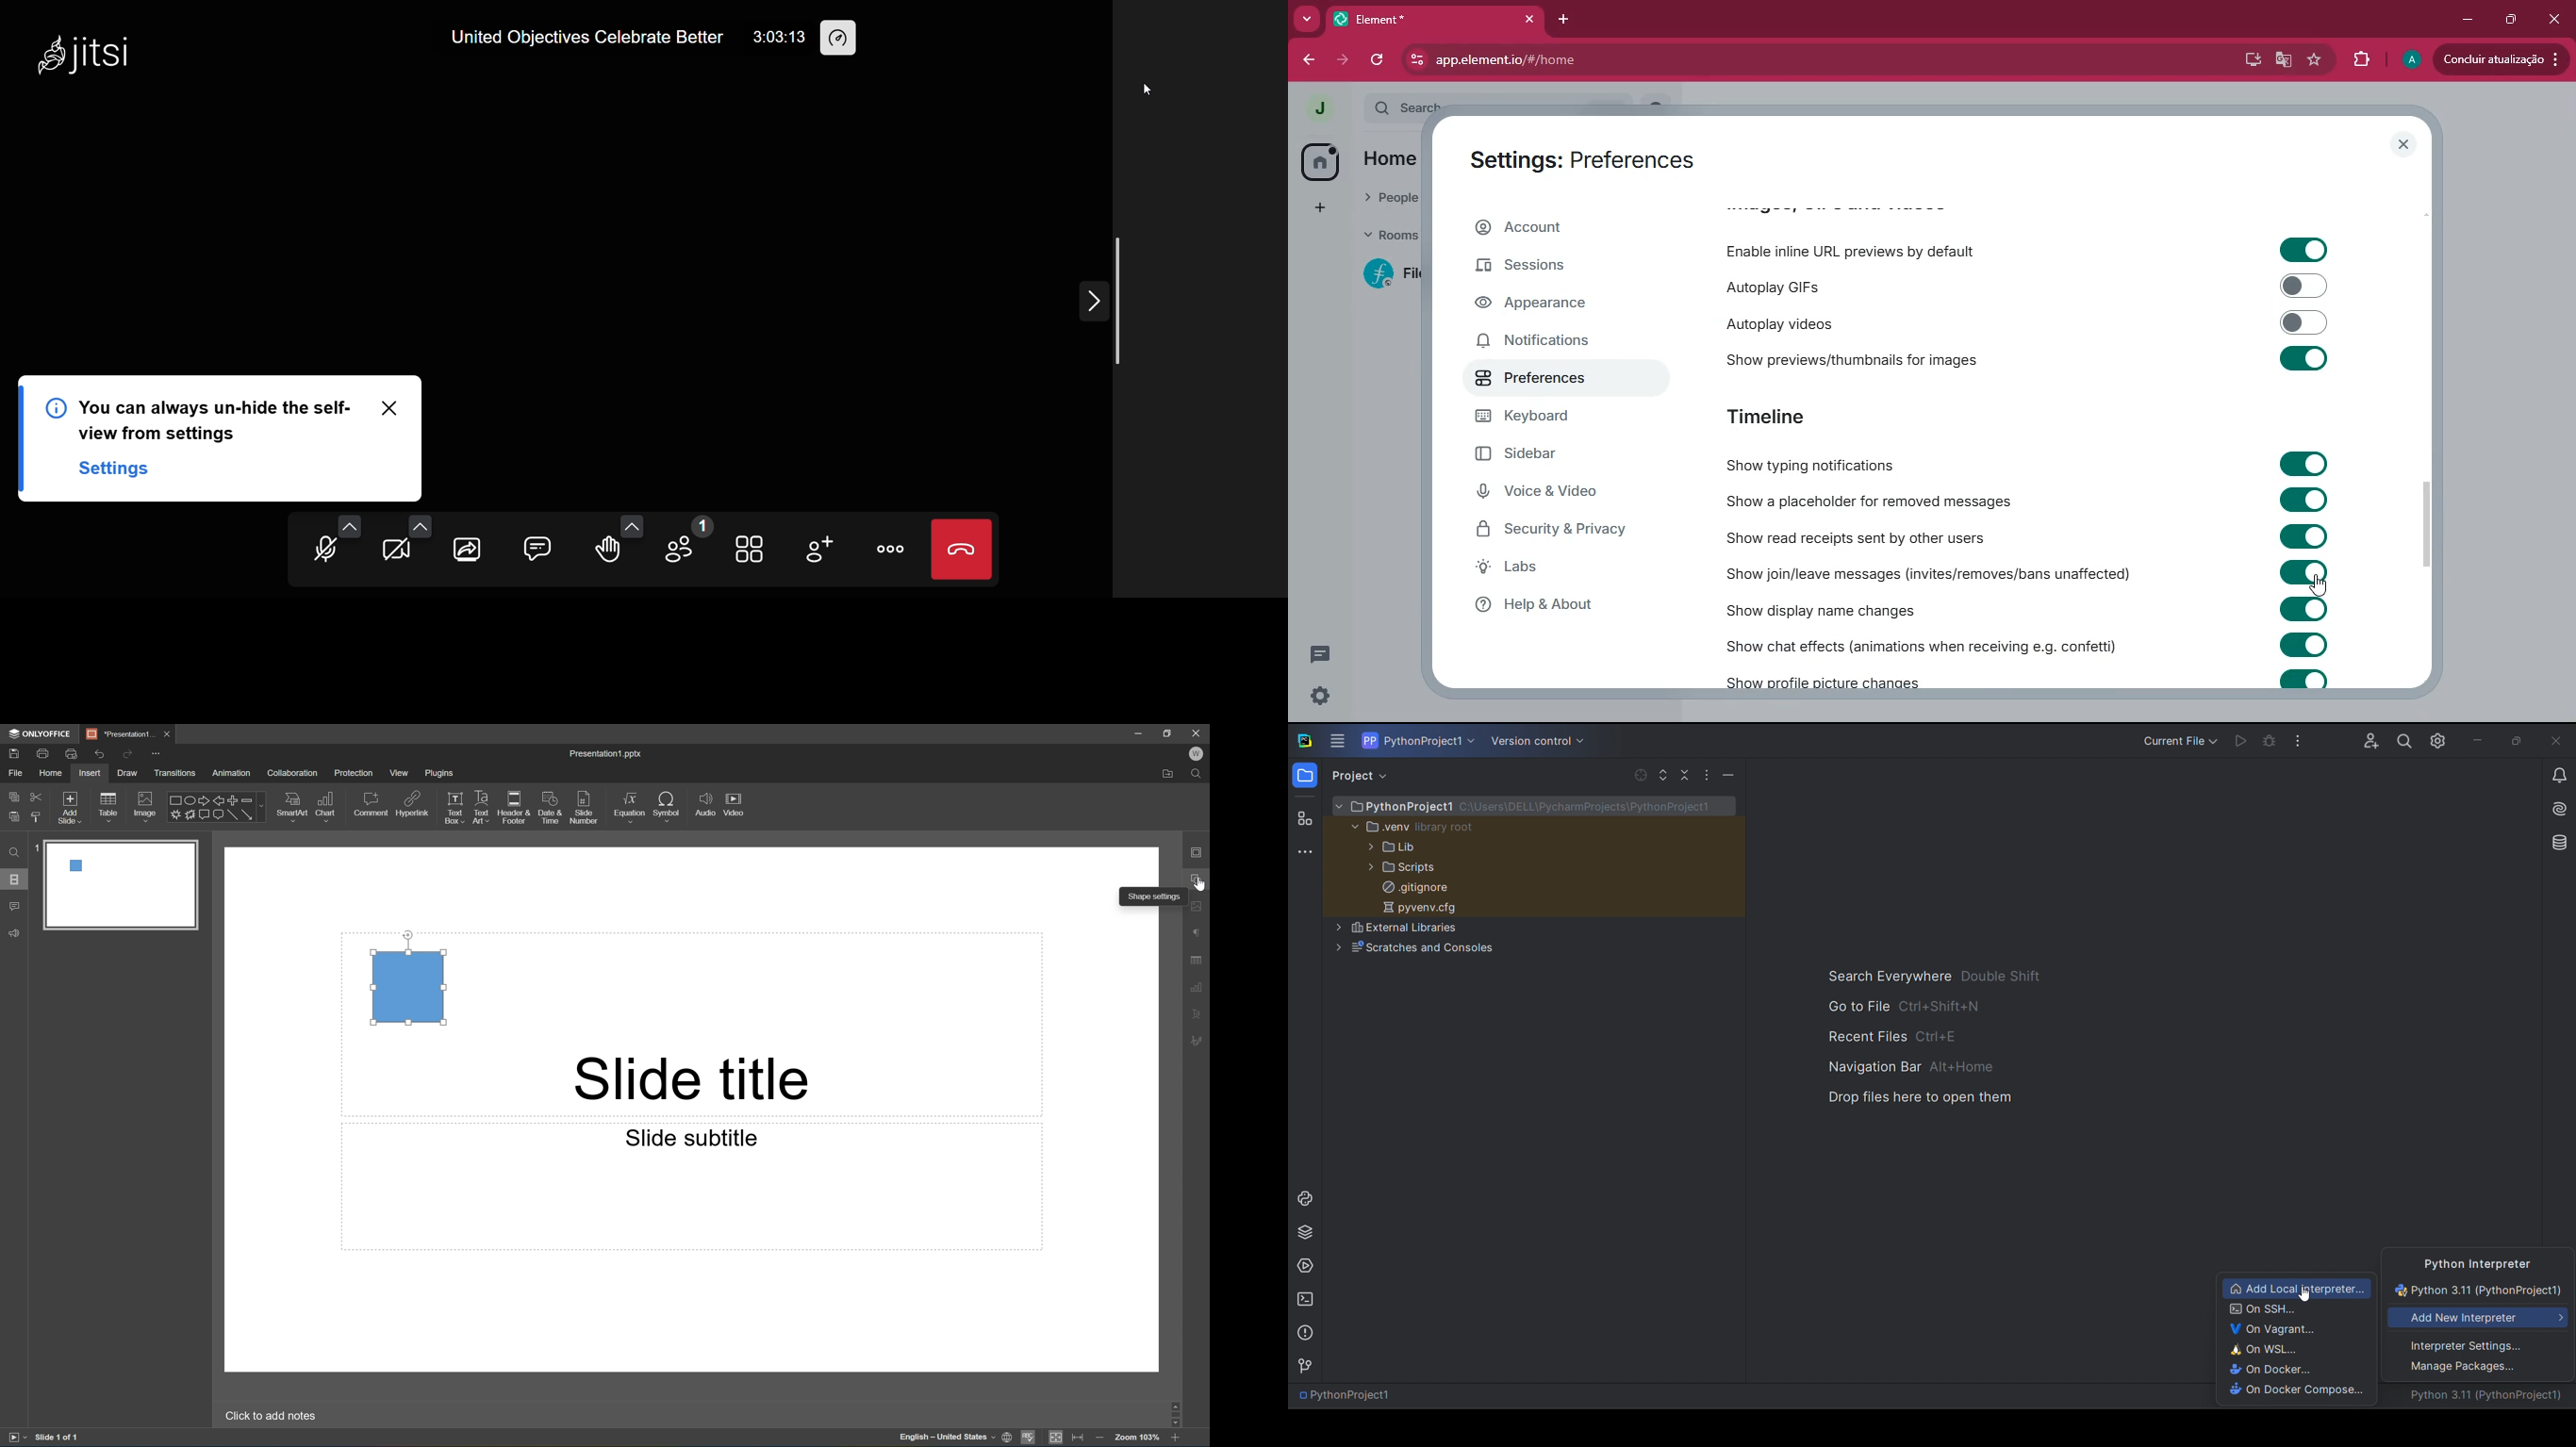  I want to click on show read receipts sent by other users, so click(1869, 535).